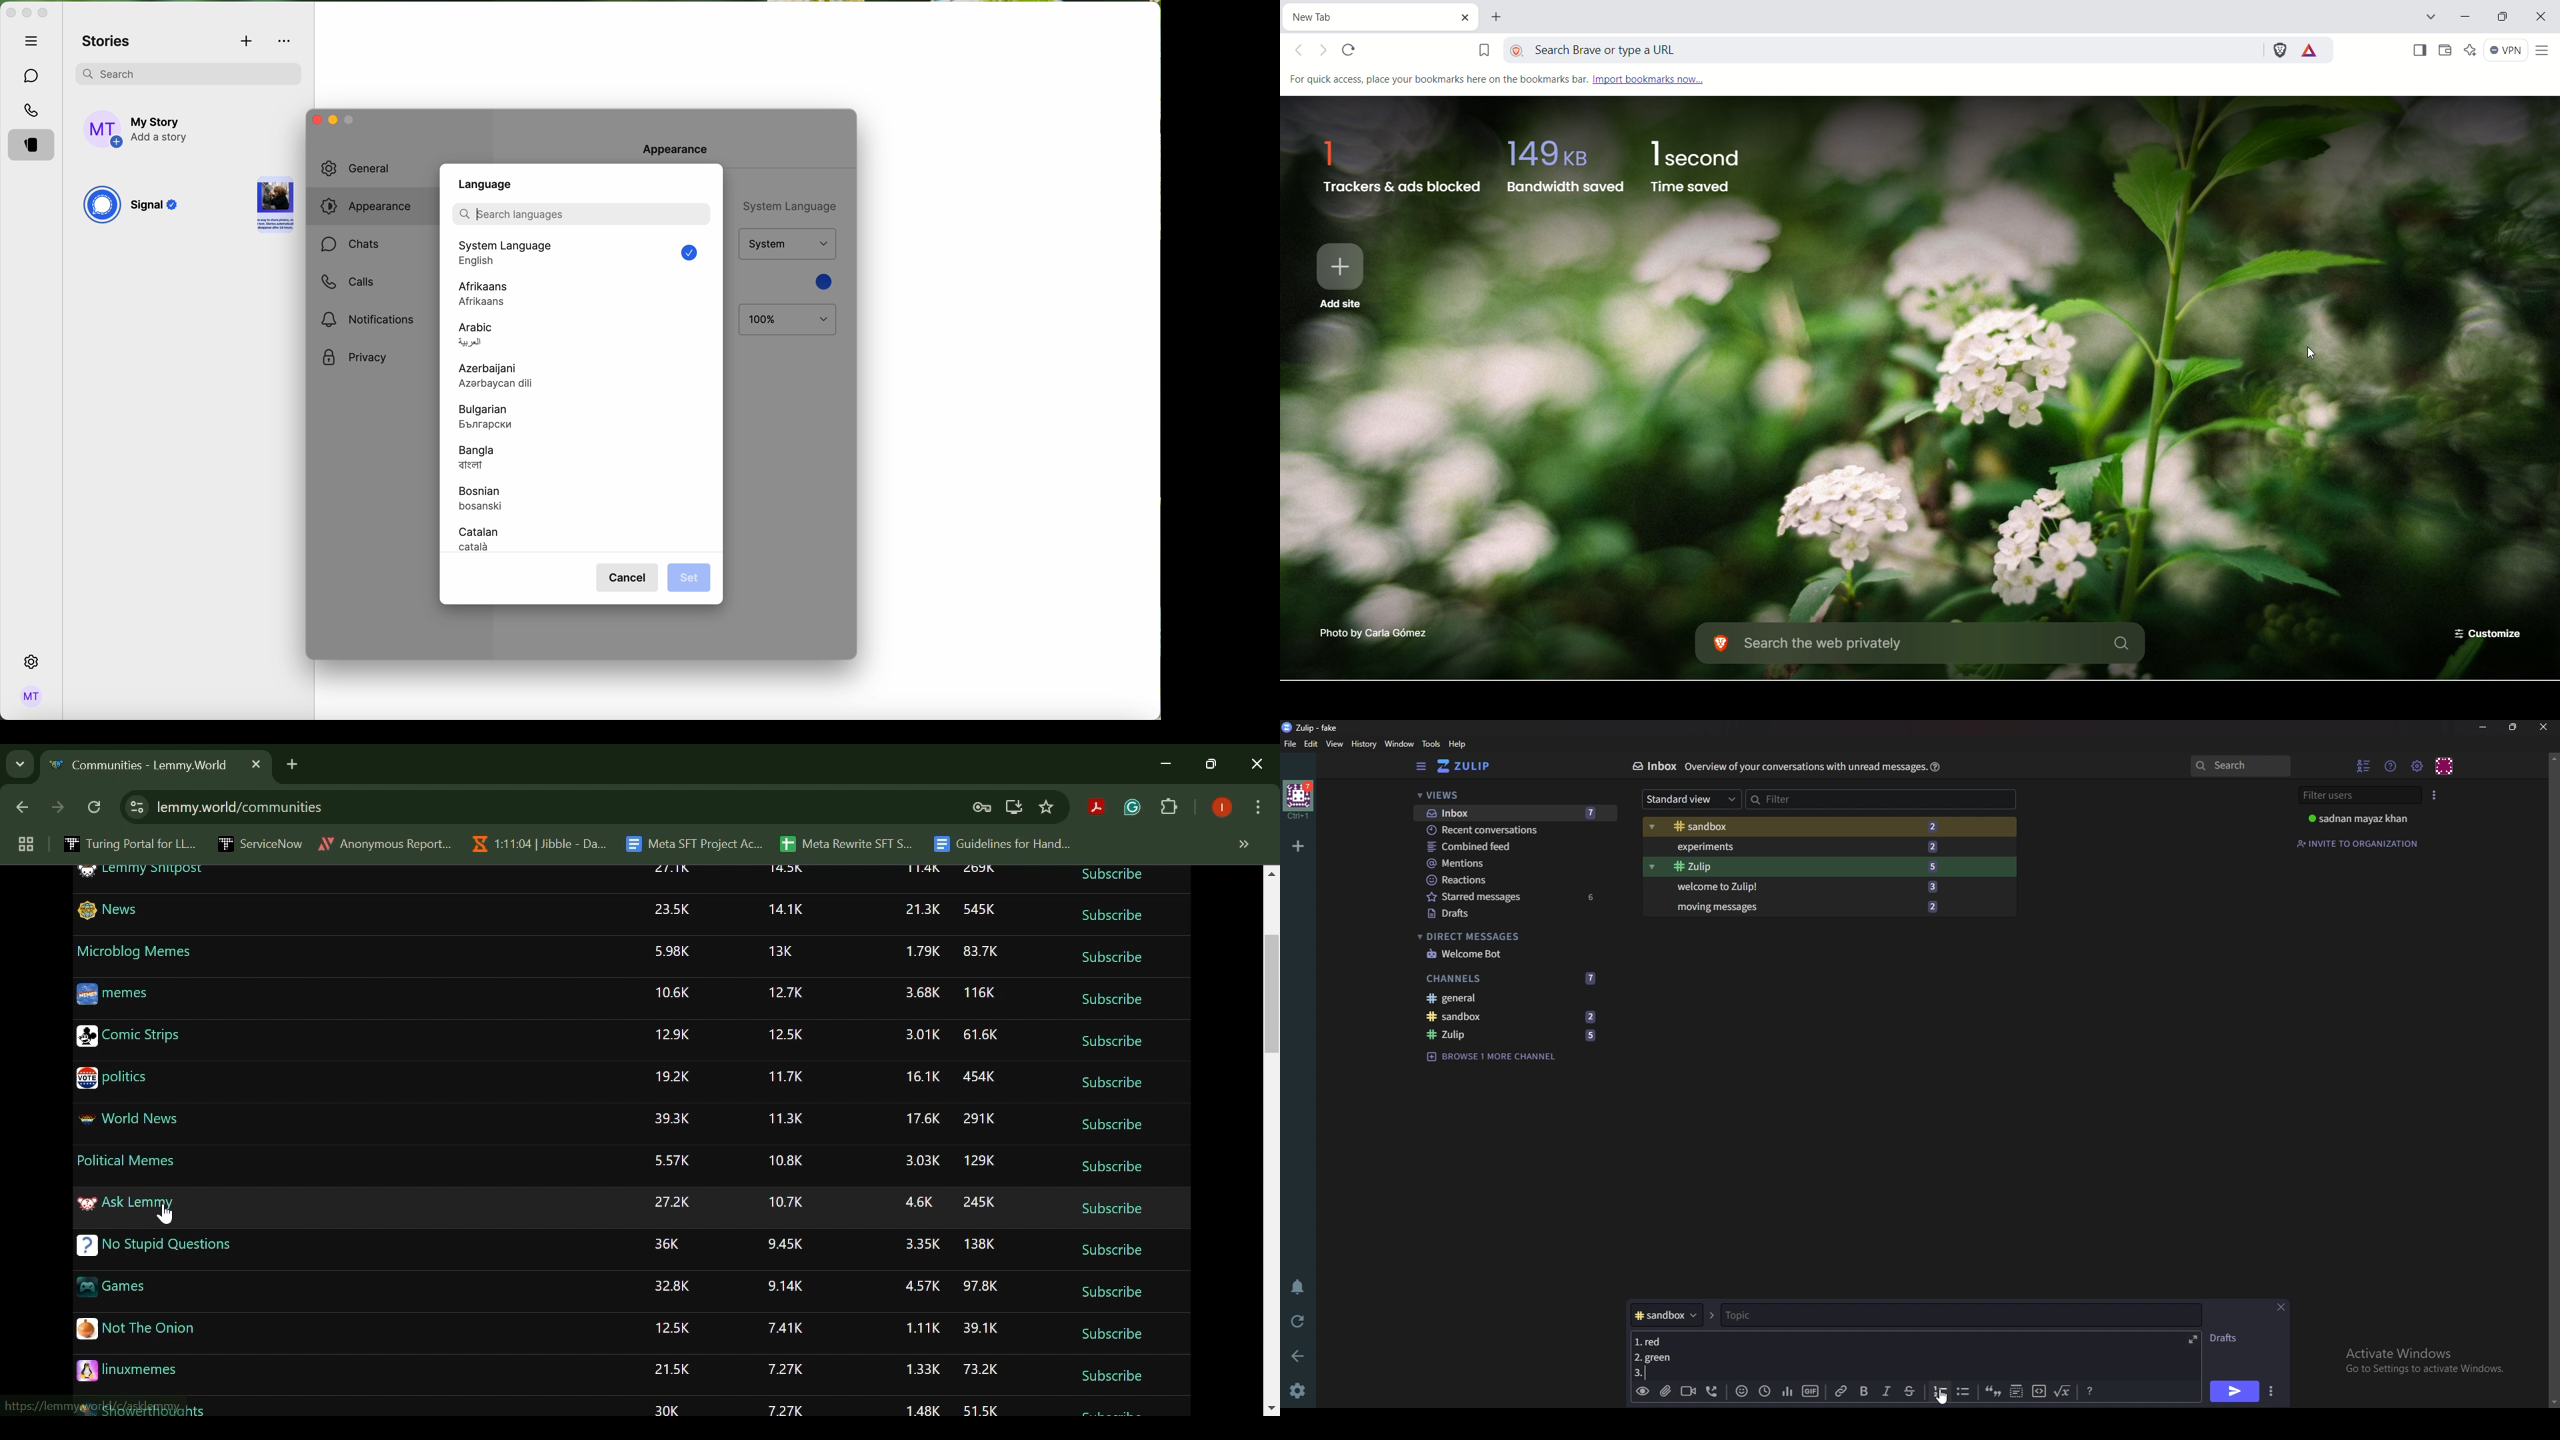 The image size is (2576, 1456). What do you see at coordinates (1687, 800) in the screenshot?
I see `Standard view` at bounding box center [1687, 800].